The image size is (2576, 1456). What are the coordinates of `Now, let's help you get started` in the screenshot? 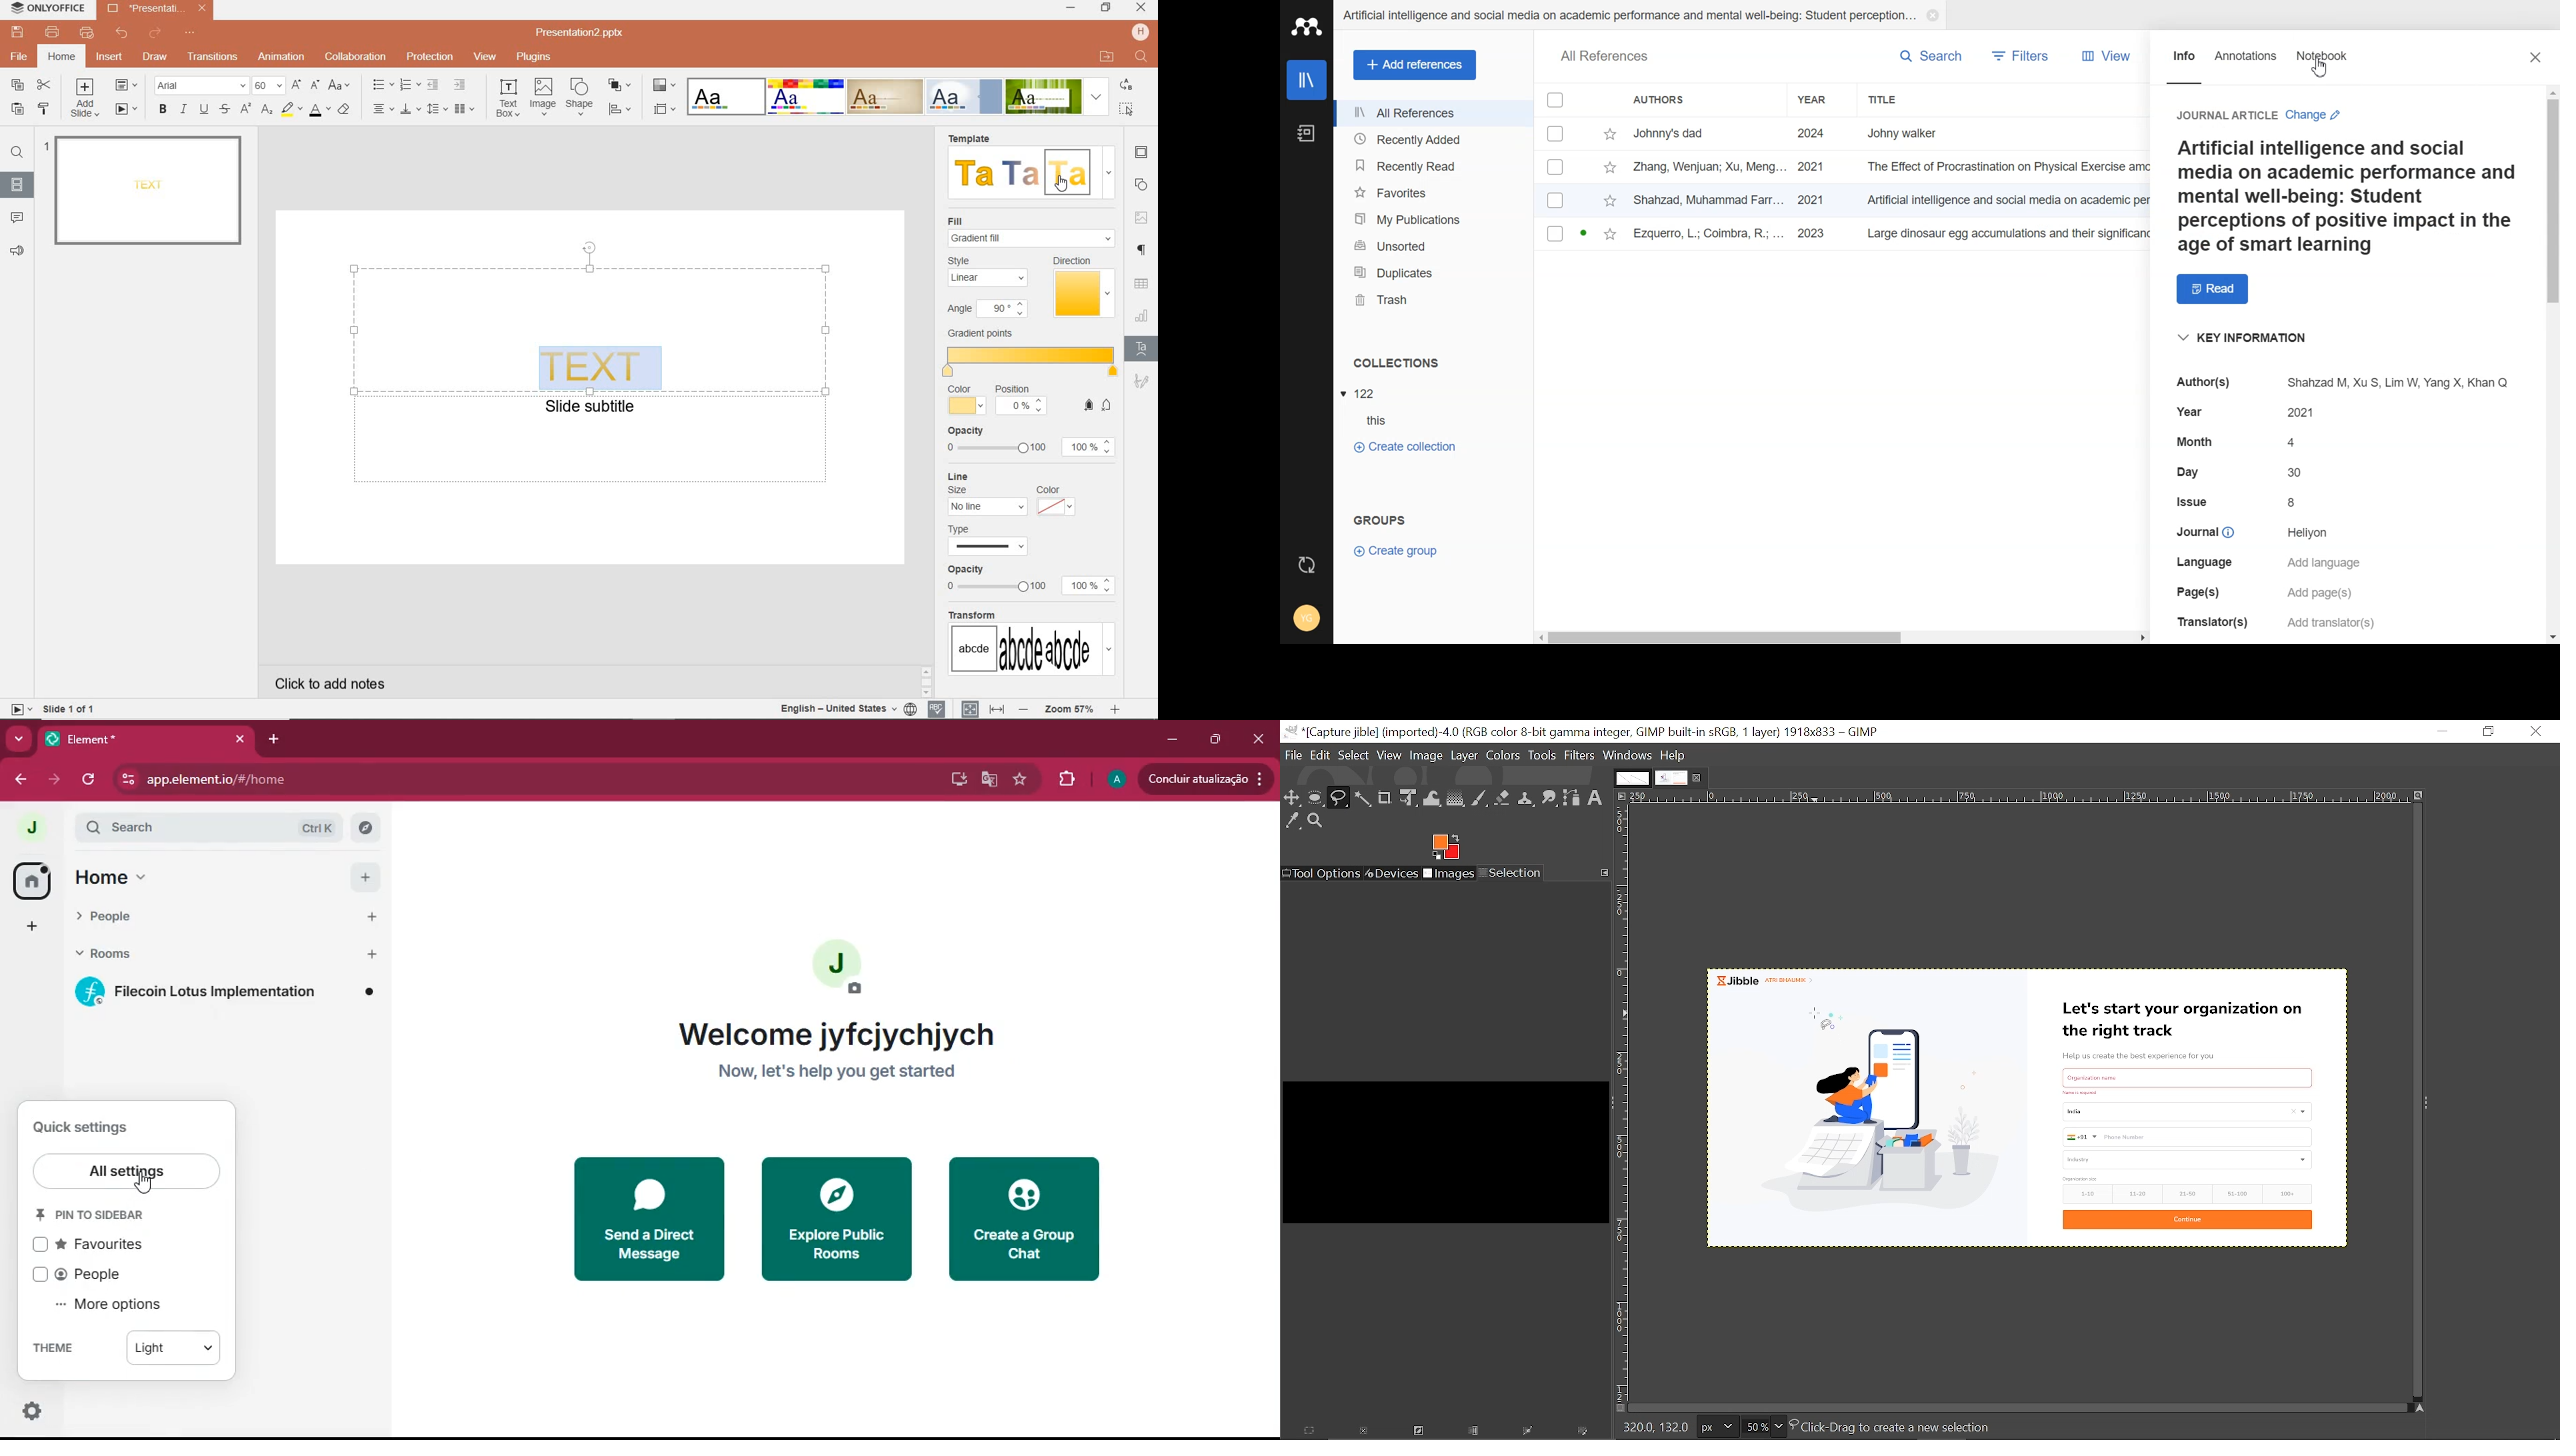 It's located at (836, 1074).